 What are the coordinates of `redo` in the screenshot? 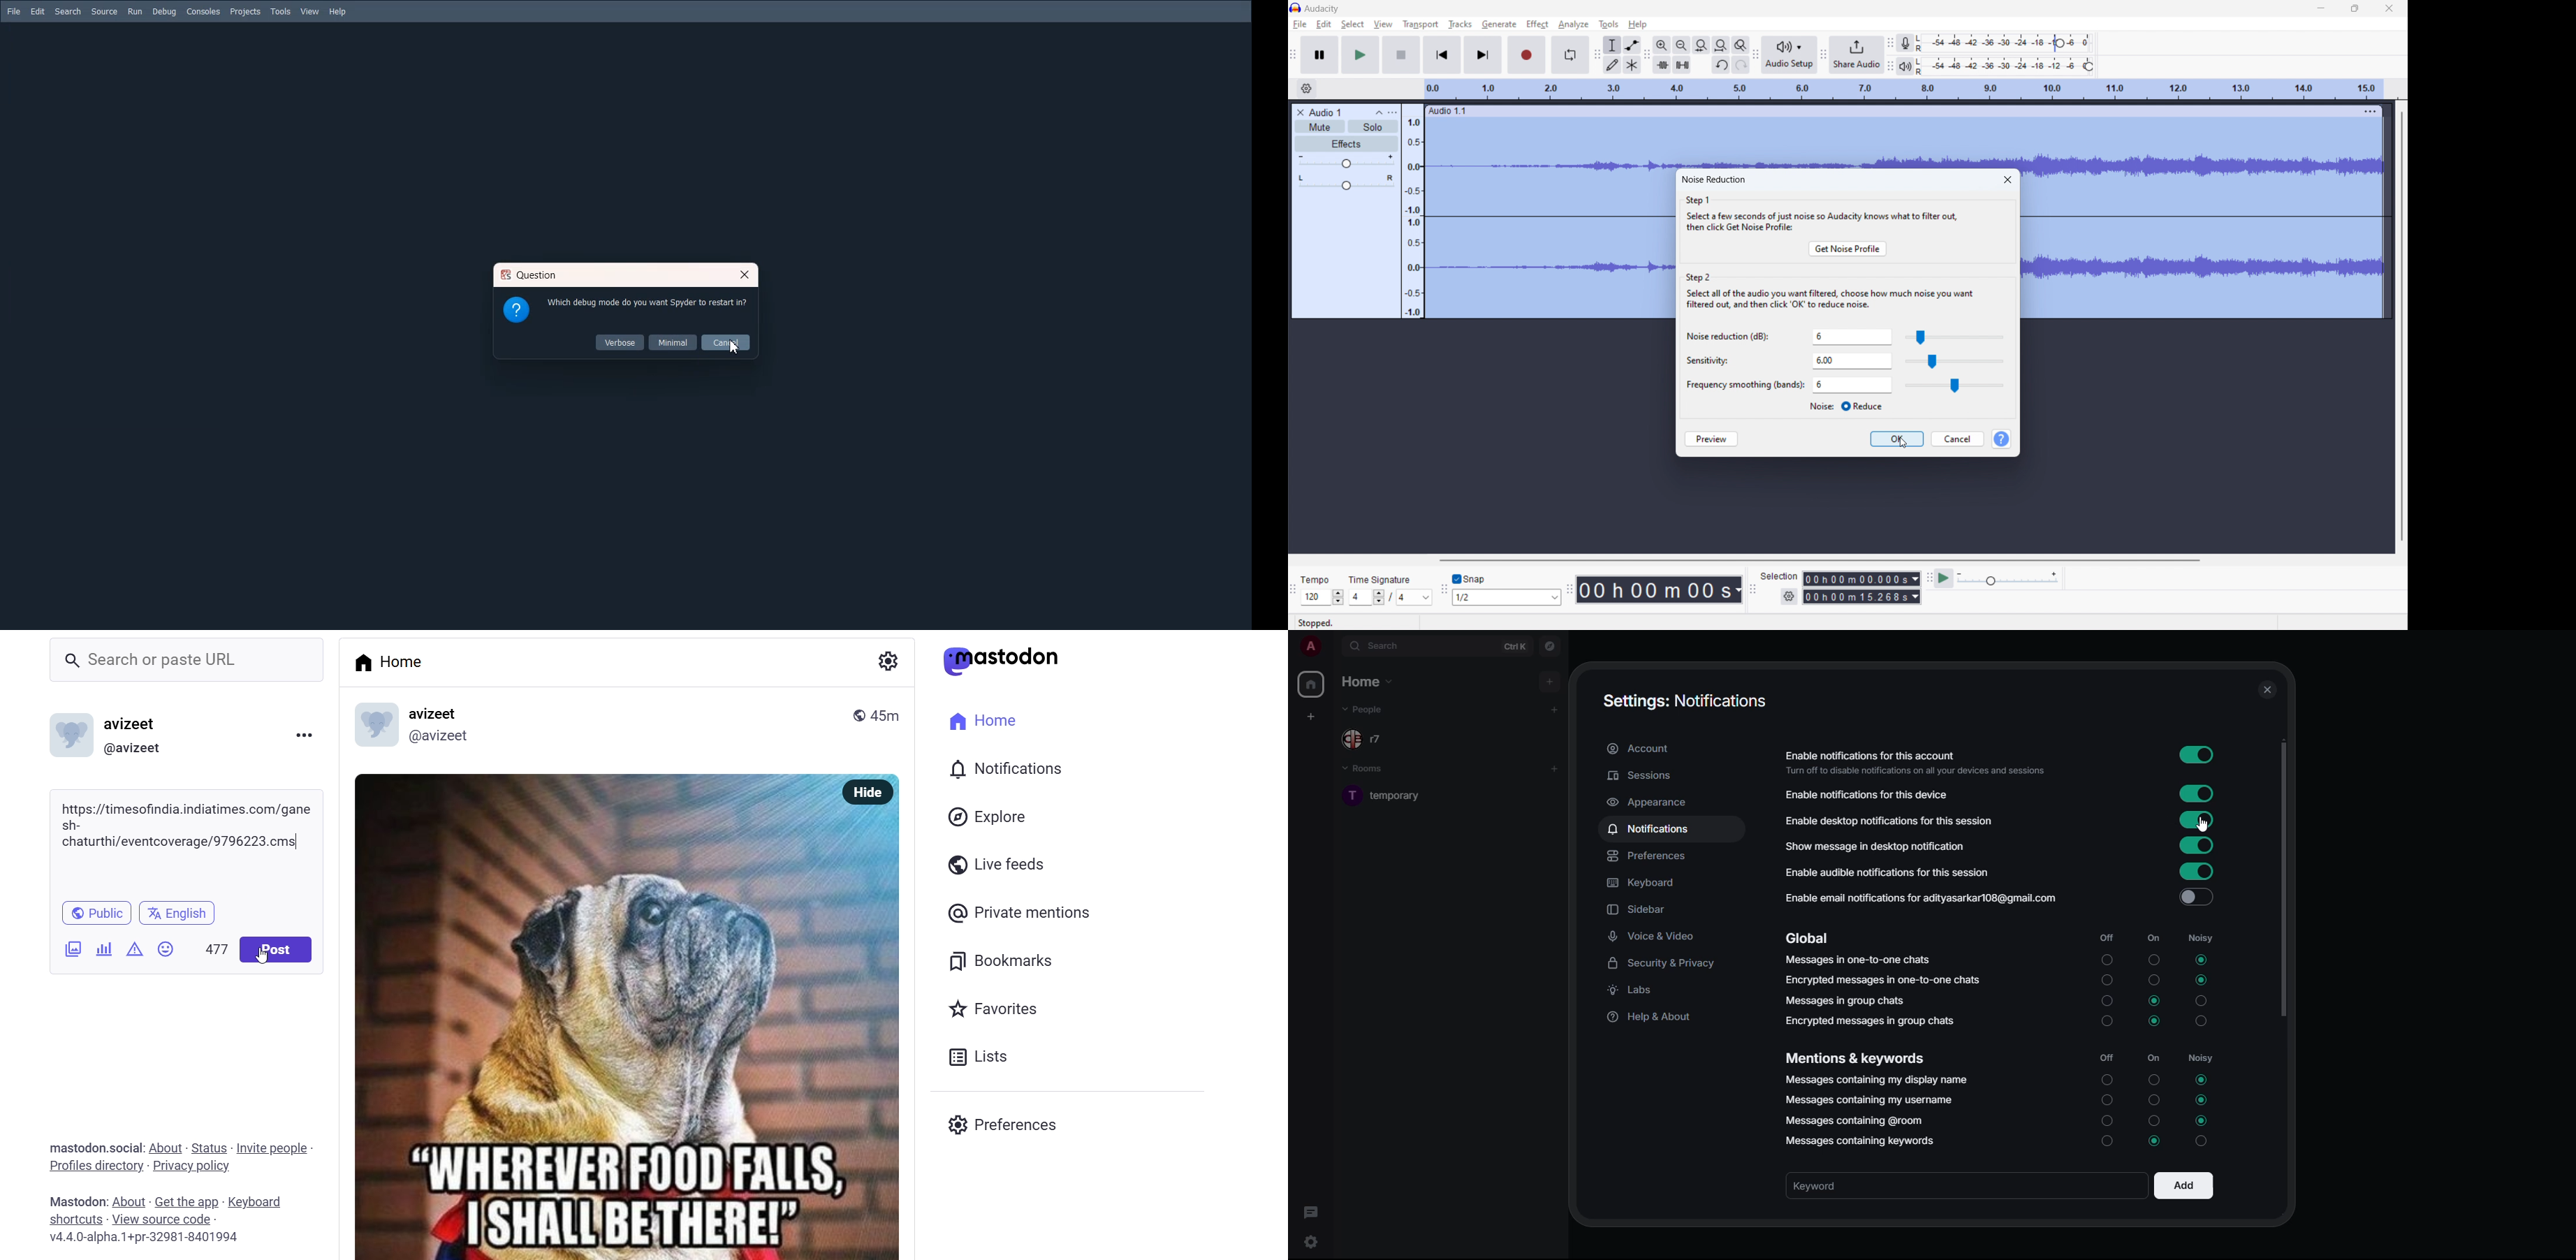 It's located at (1741, 64).